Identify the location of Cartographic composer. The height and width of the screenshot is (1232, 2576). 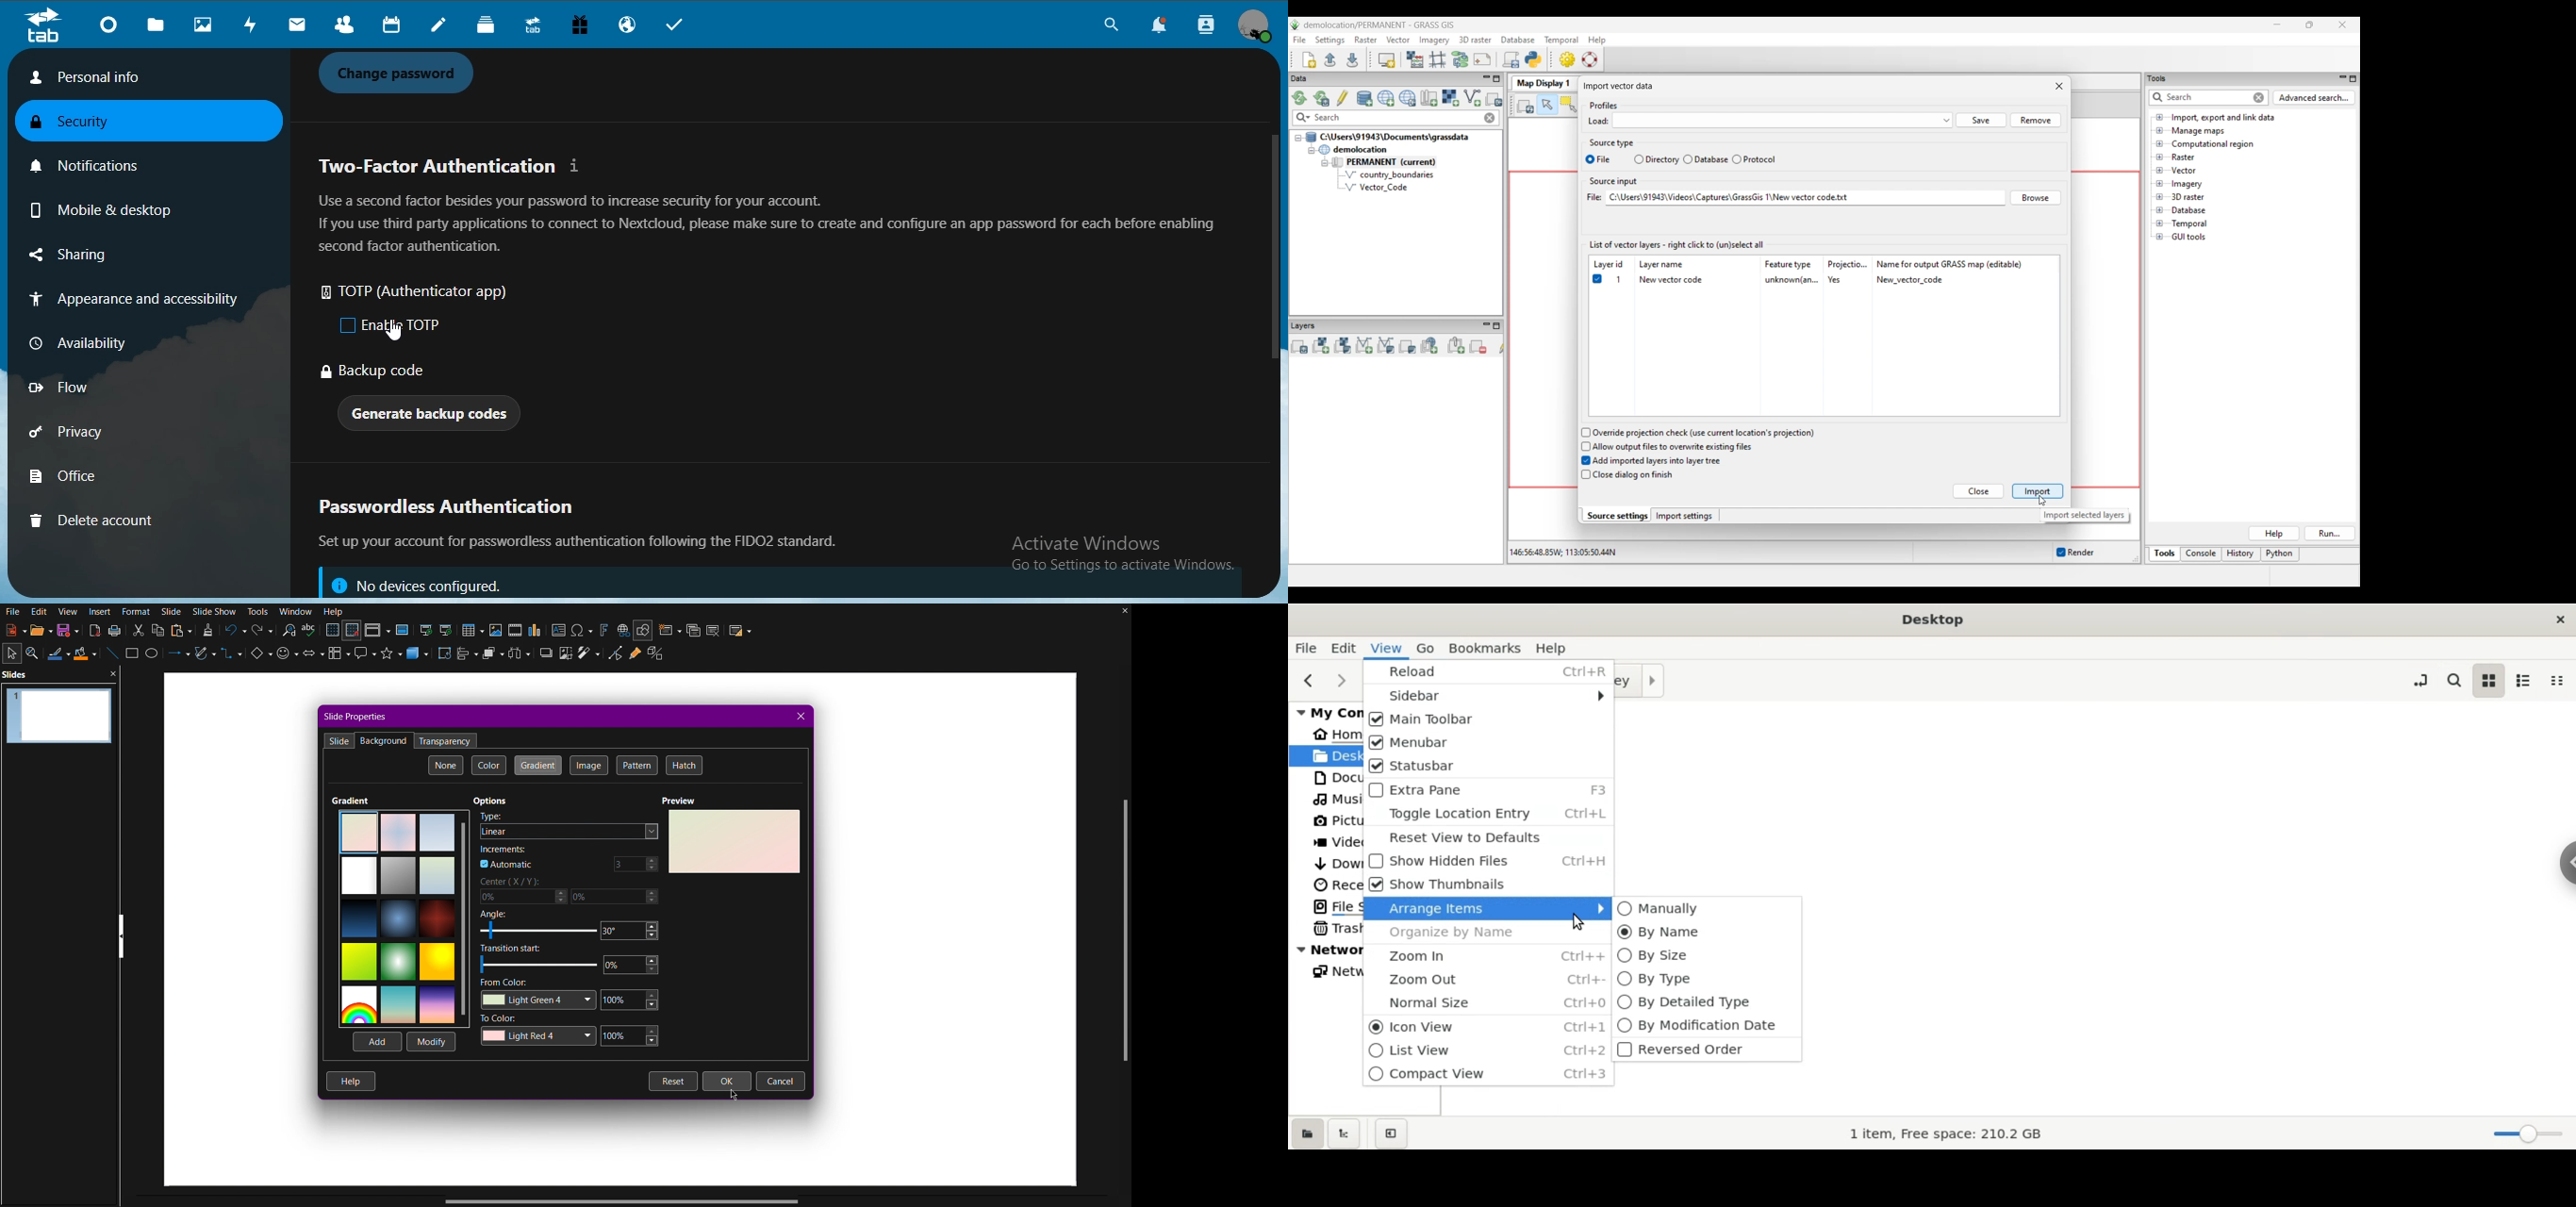
(1482, 60).